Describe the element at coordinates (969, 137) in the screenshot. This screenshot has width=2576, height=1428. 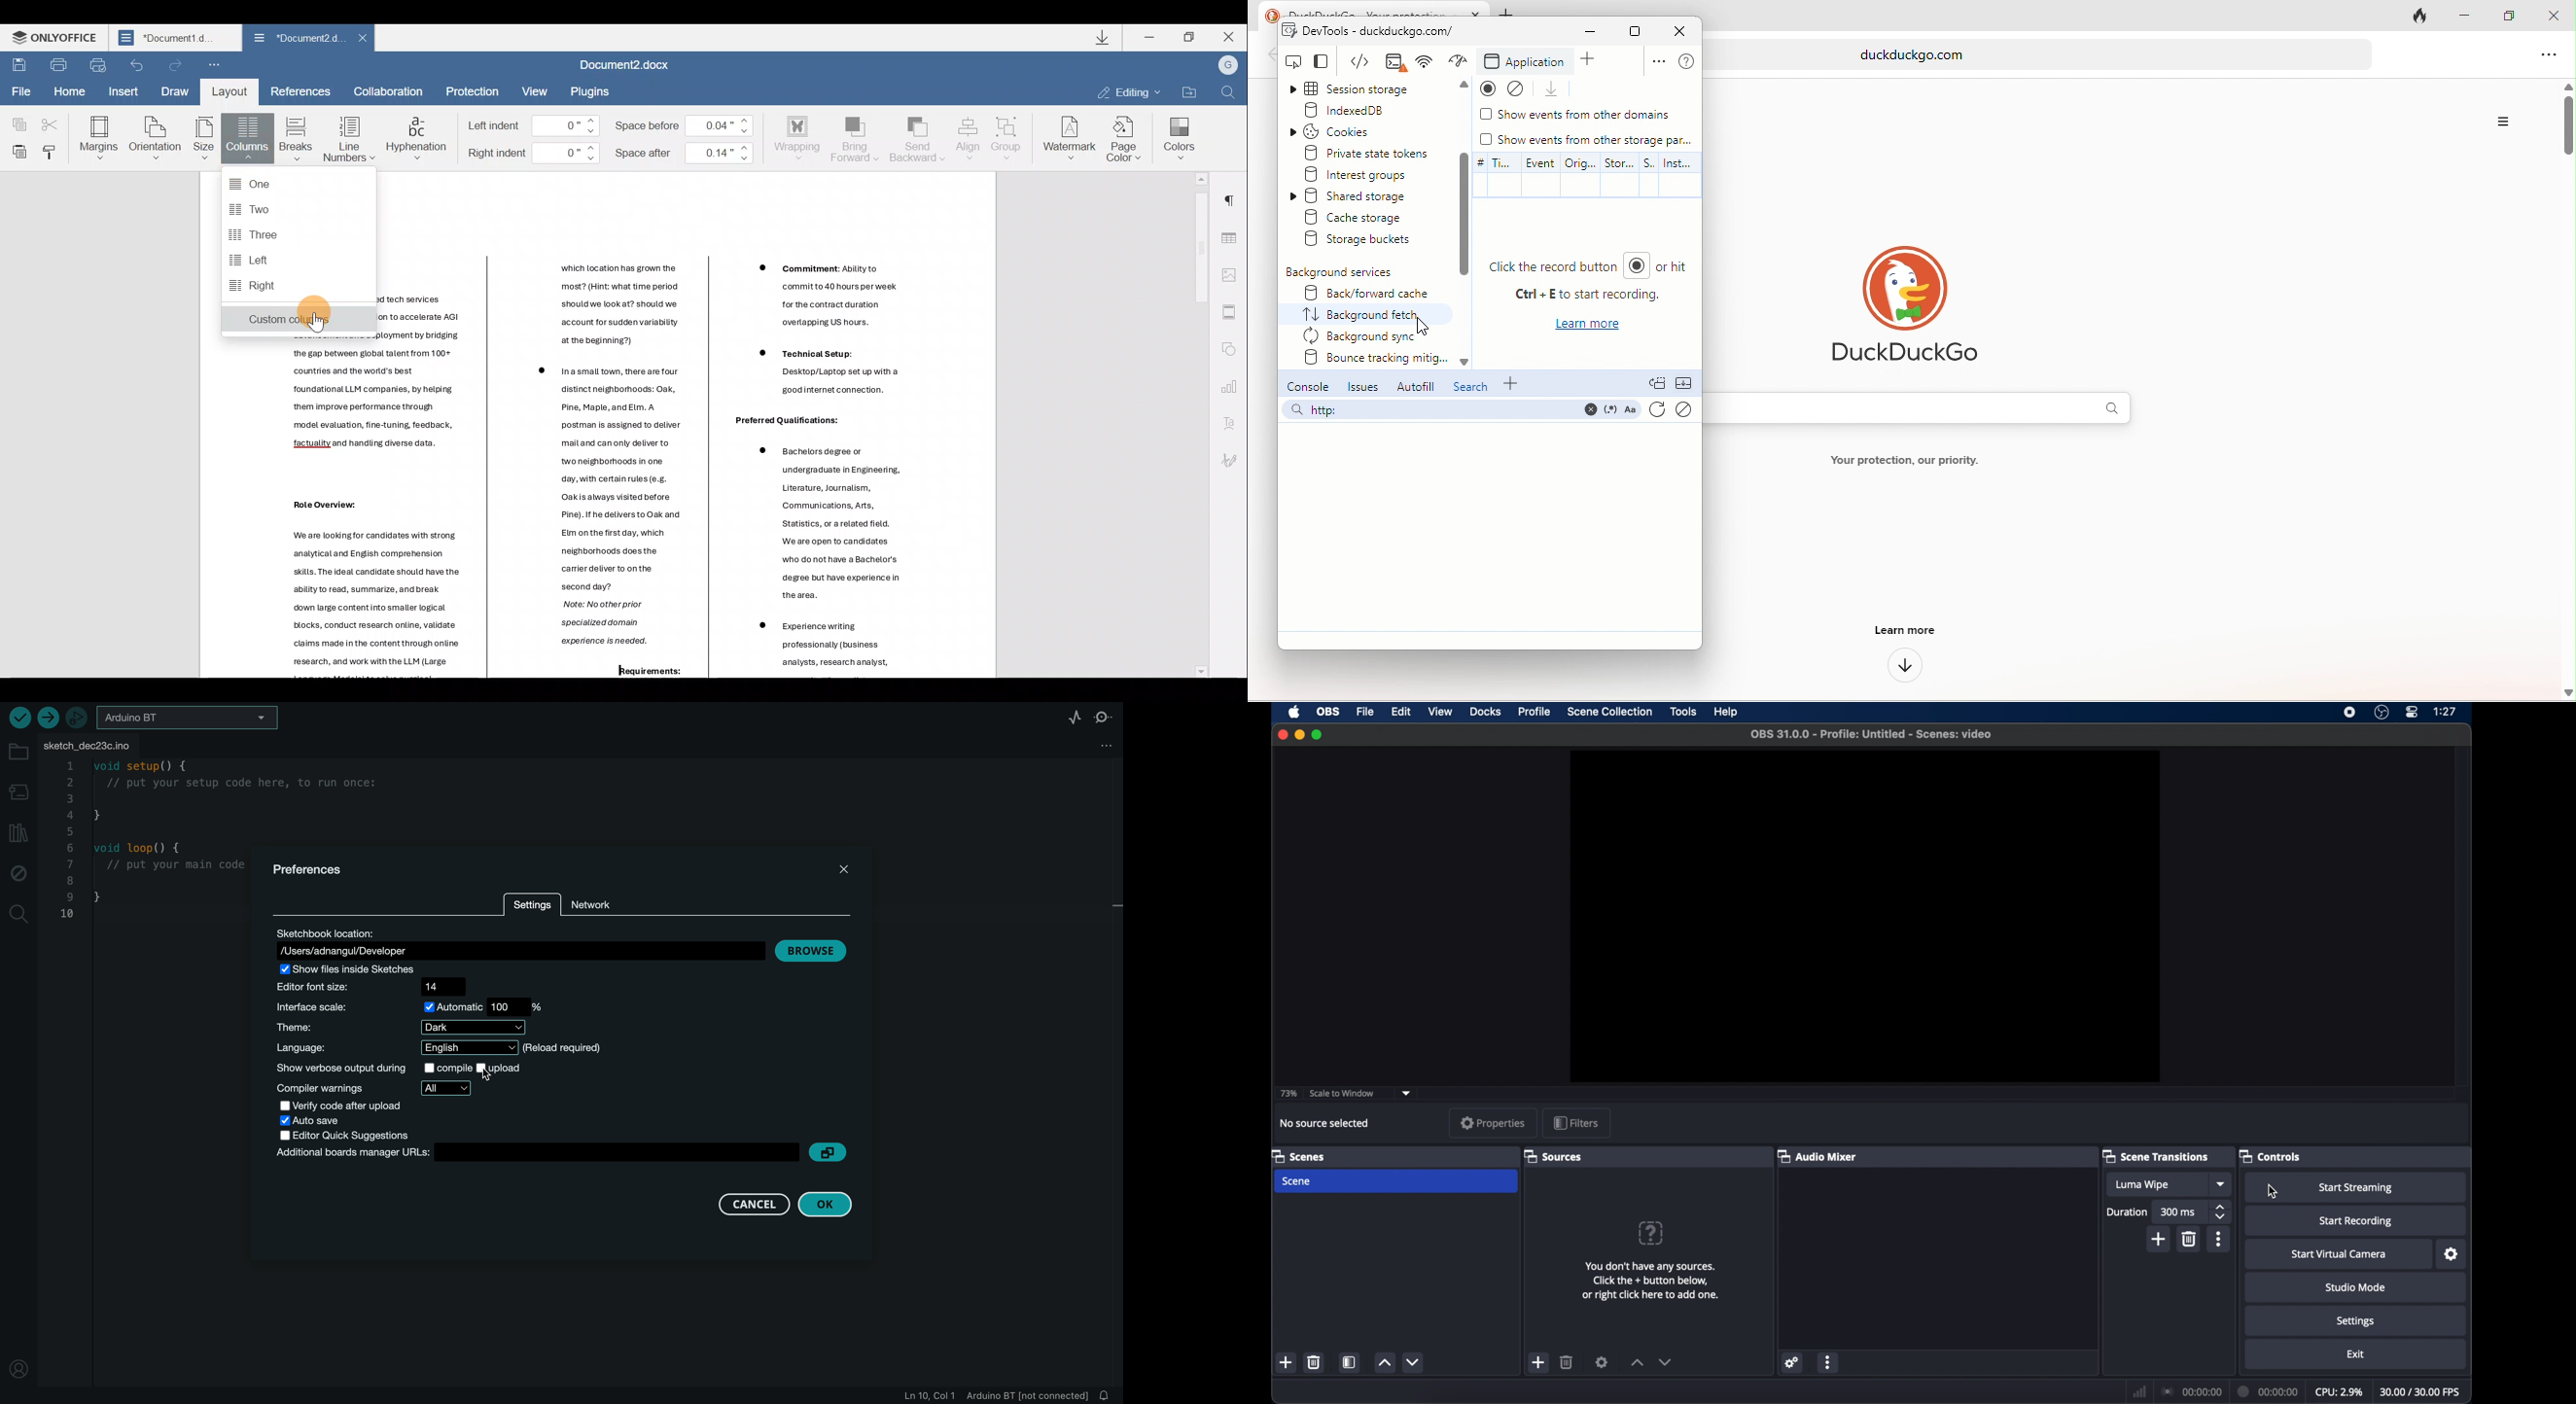
I see `Align` at that location.